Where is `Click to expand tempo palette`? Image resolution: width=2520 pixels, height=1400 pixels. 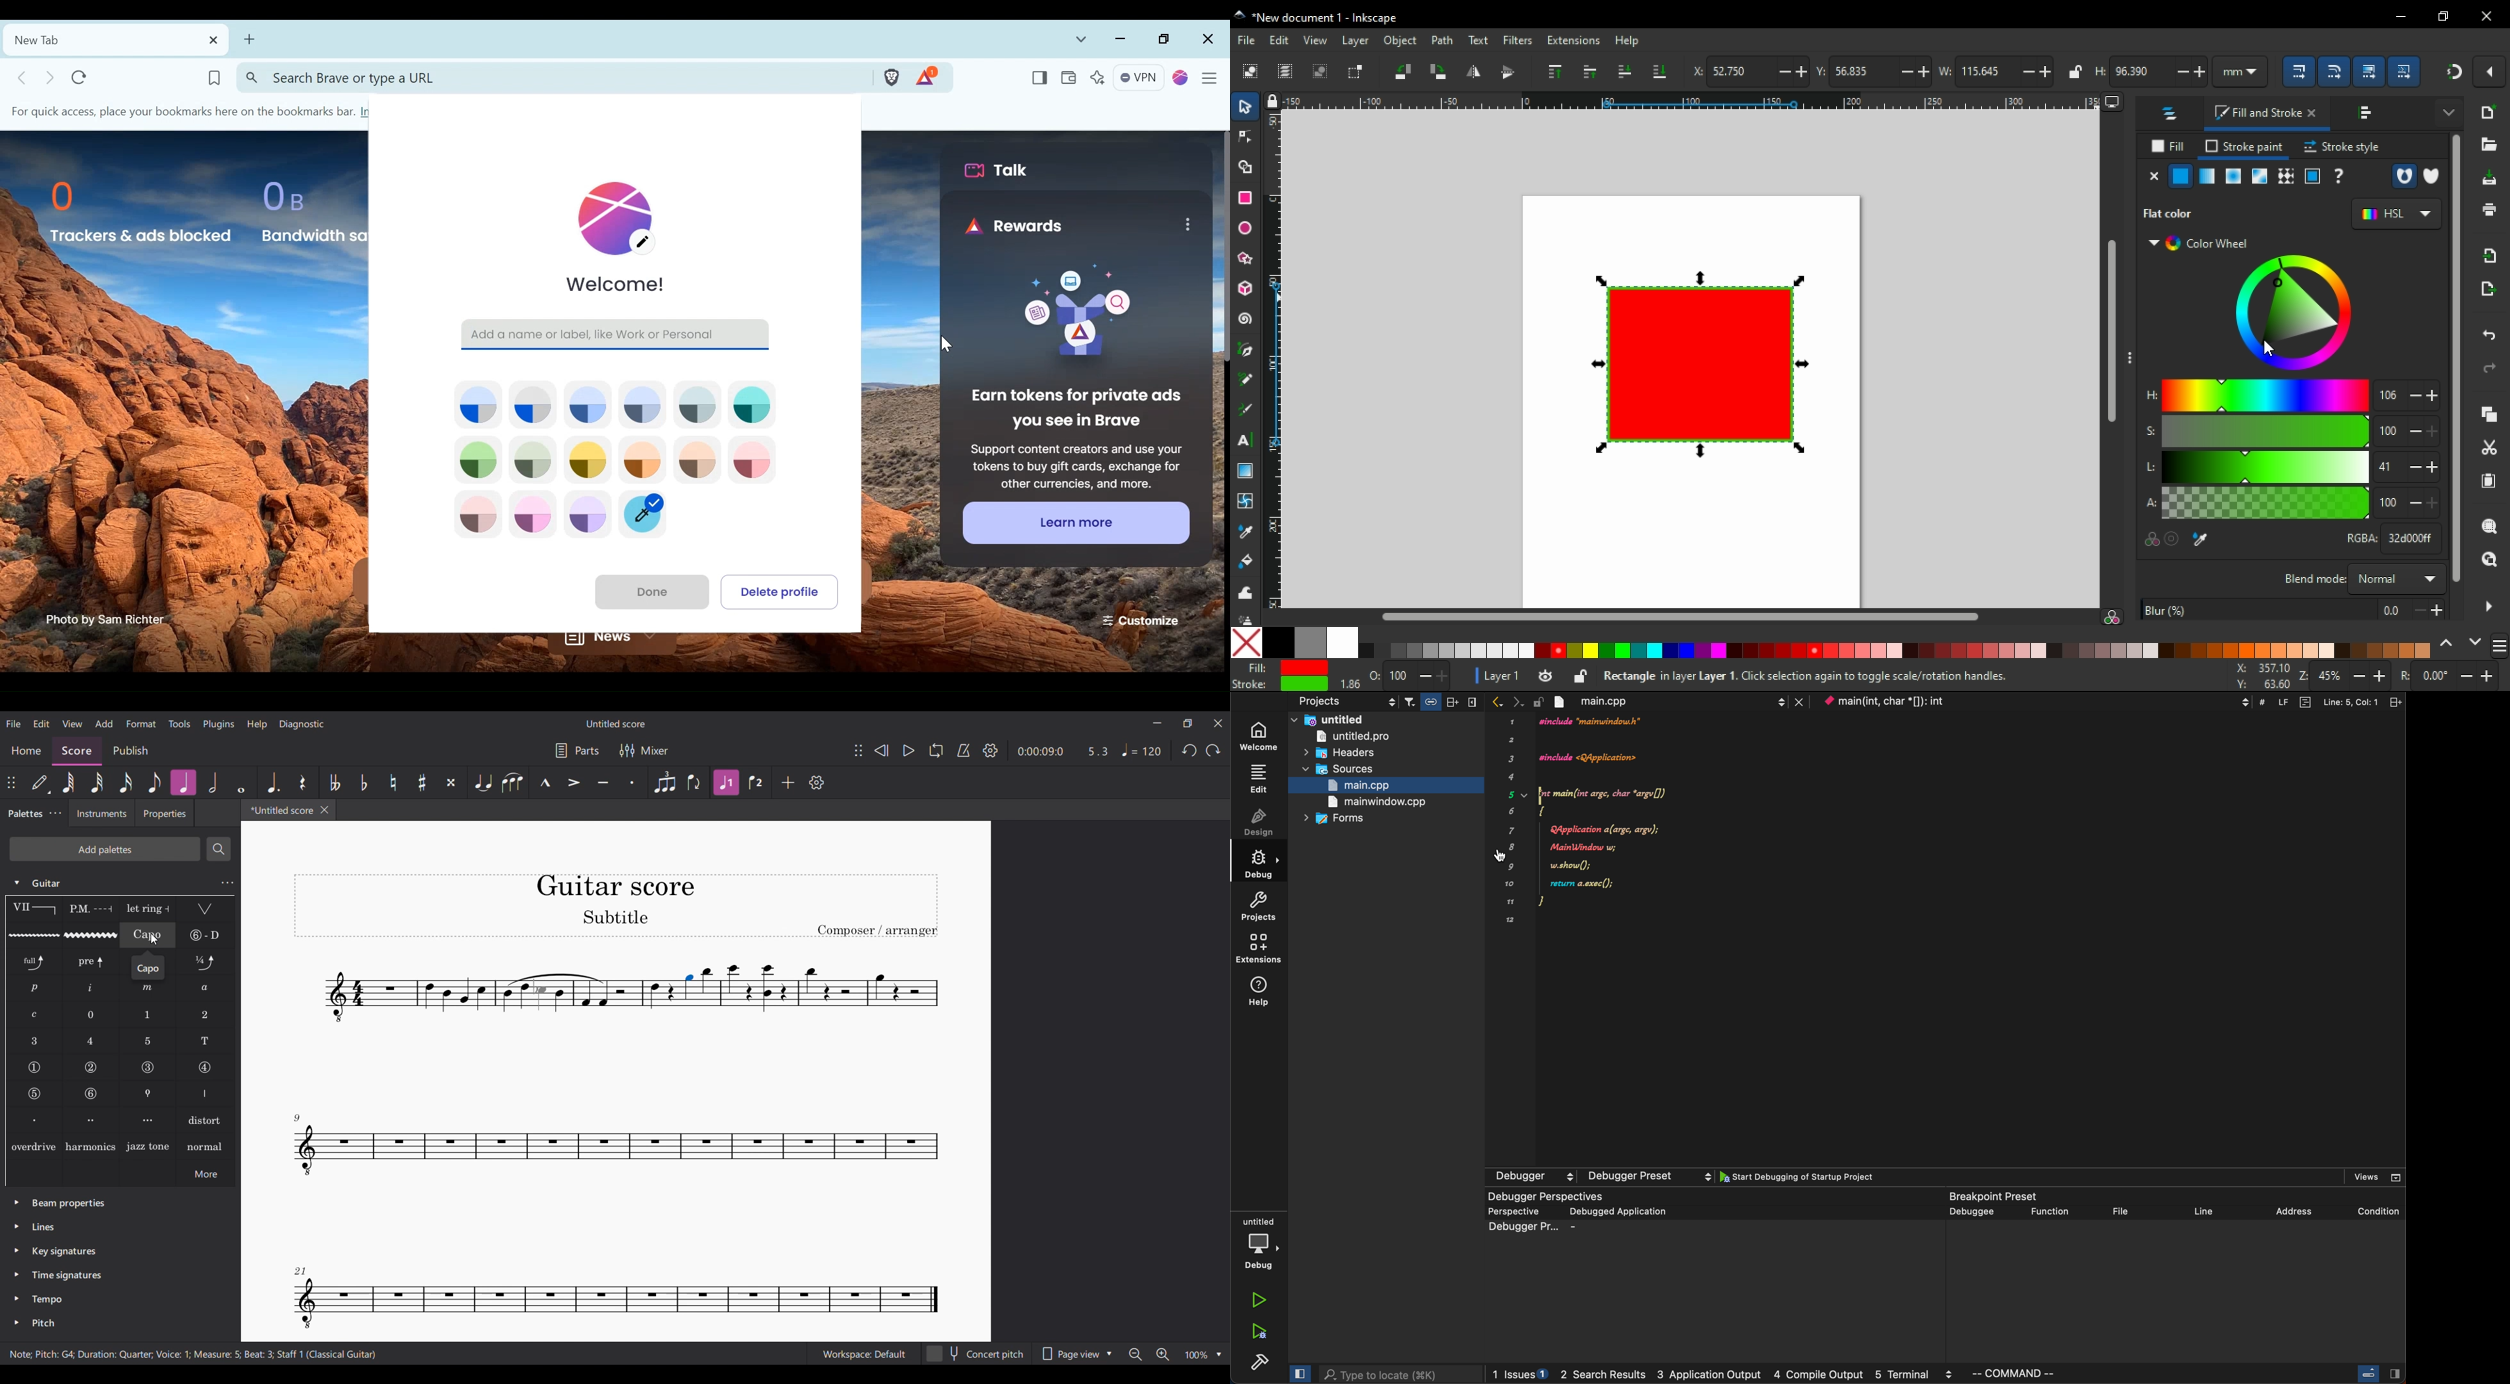 Click to expand tempo palette is located at coordinates (16, 1298).